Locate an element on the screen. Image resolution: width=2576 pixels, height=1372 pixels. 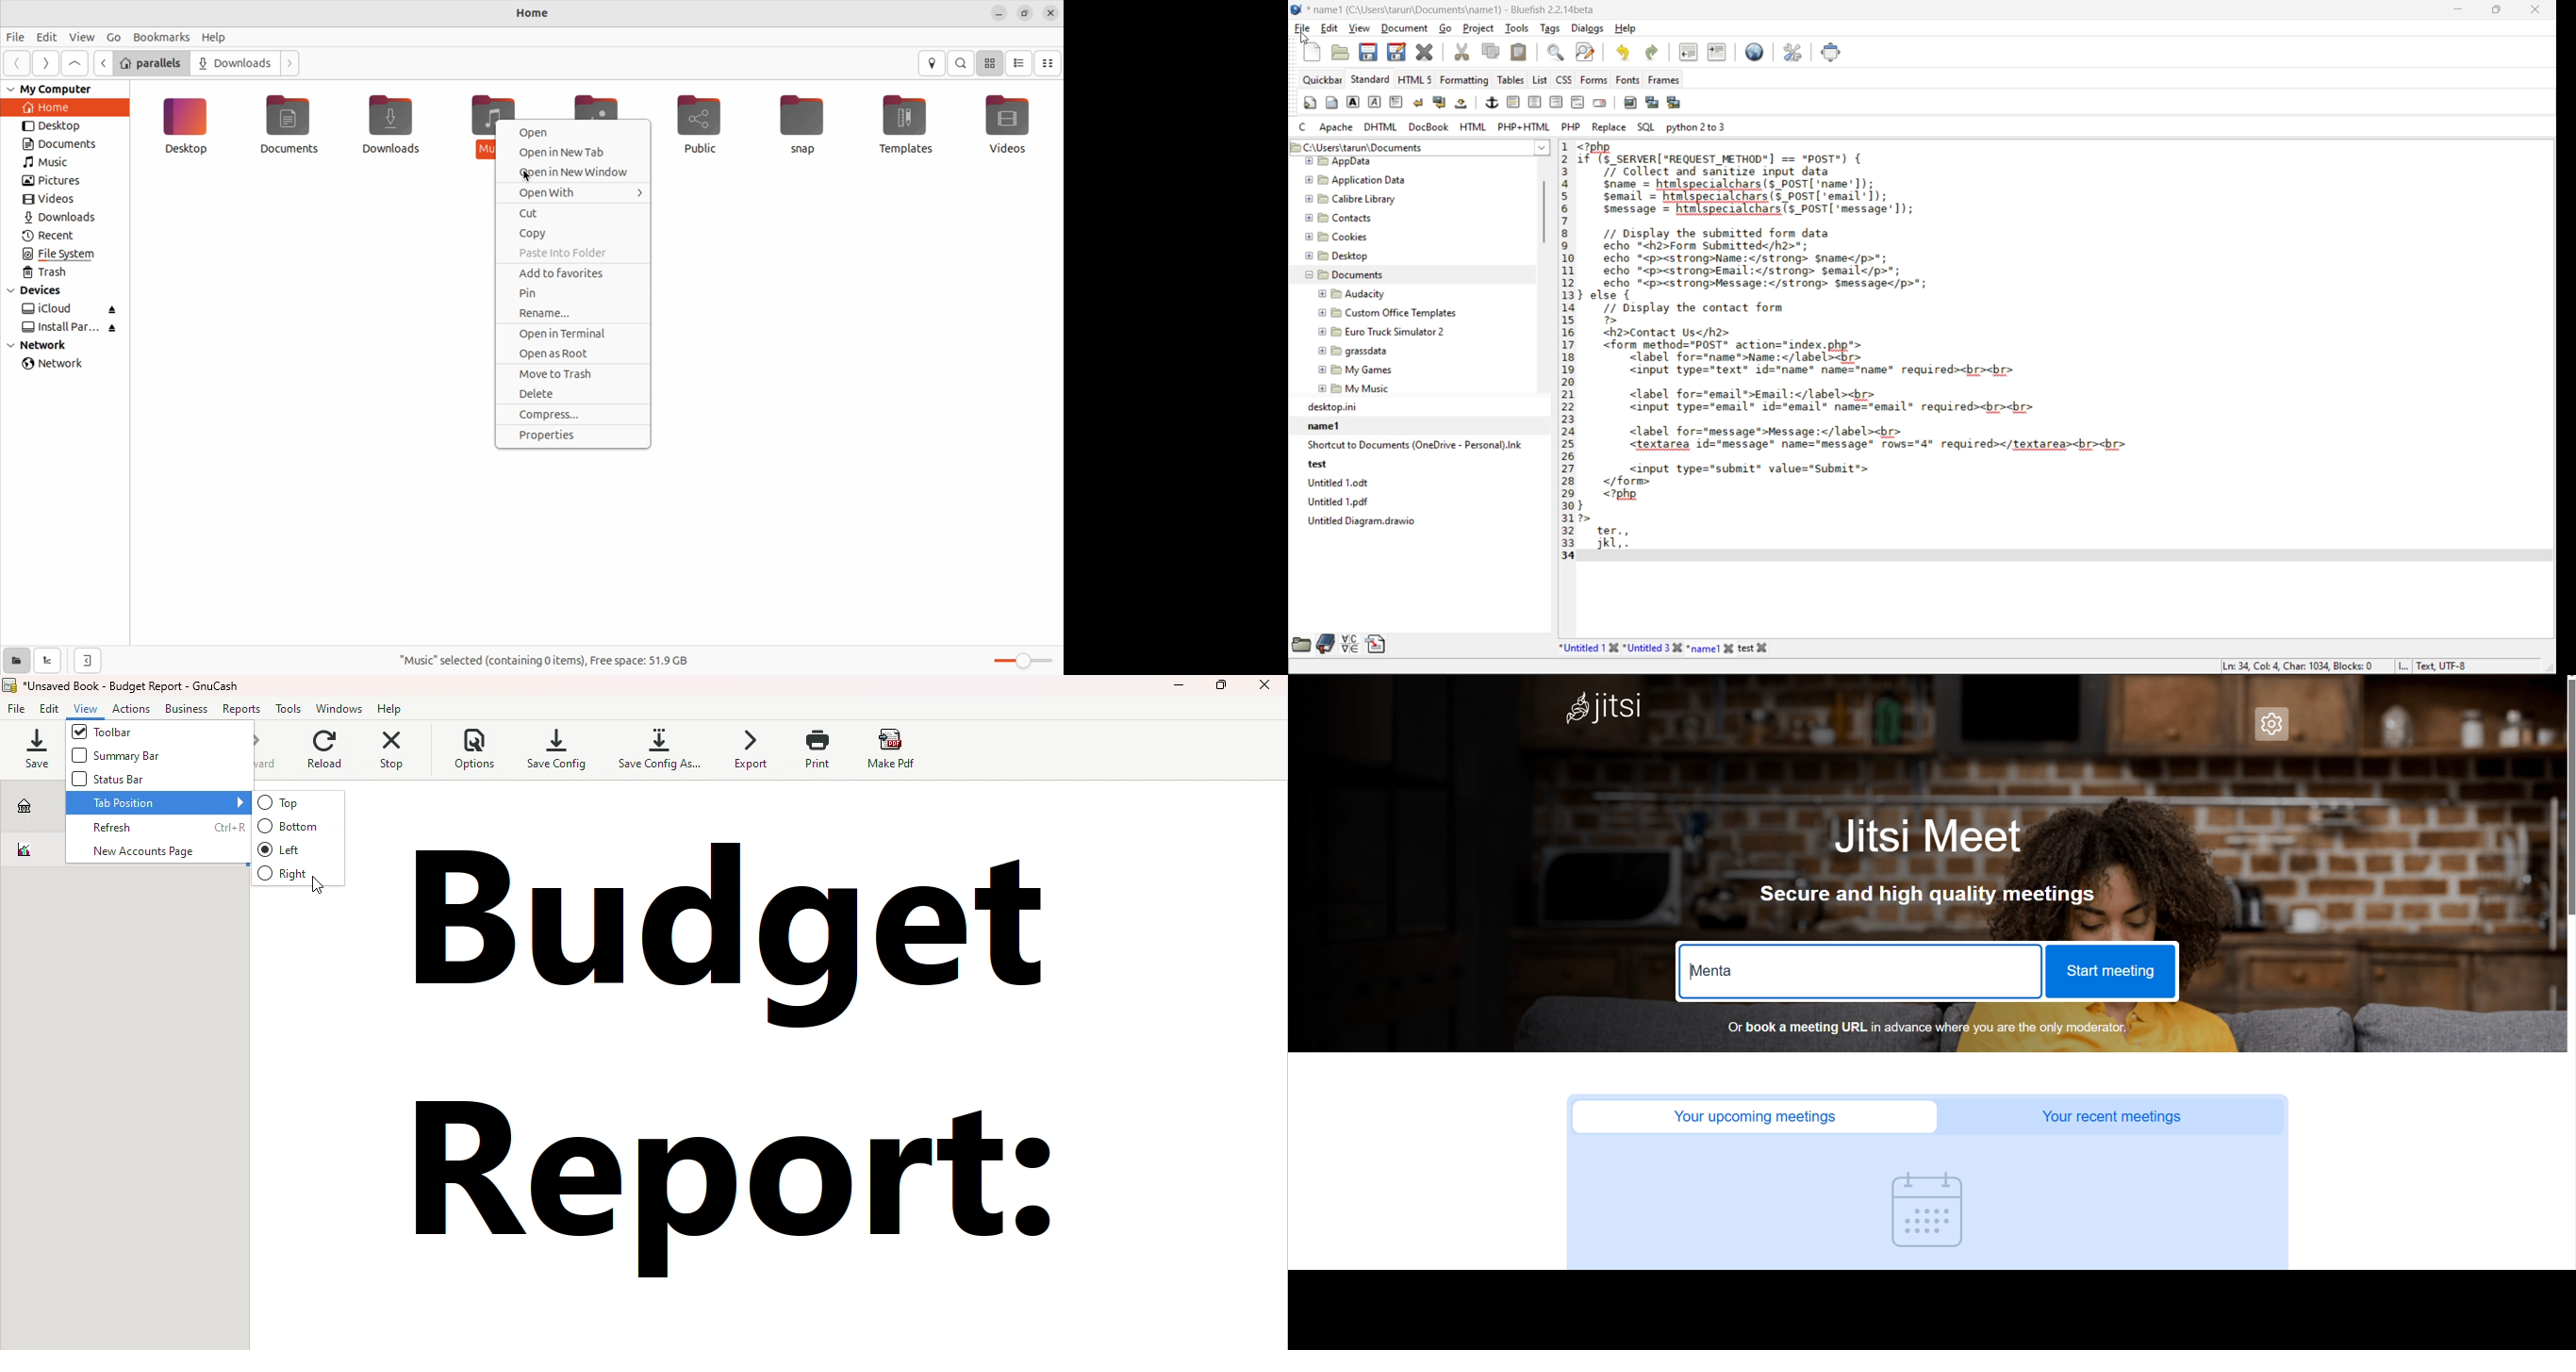
Business is located at coordinates (186, 709).